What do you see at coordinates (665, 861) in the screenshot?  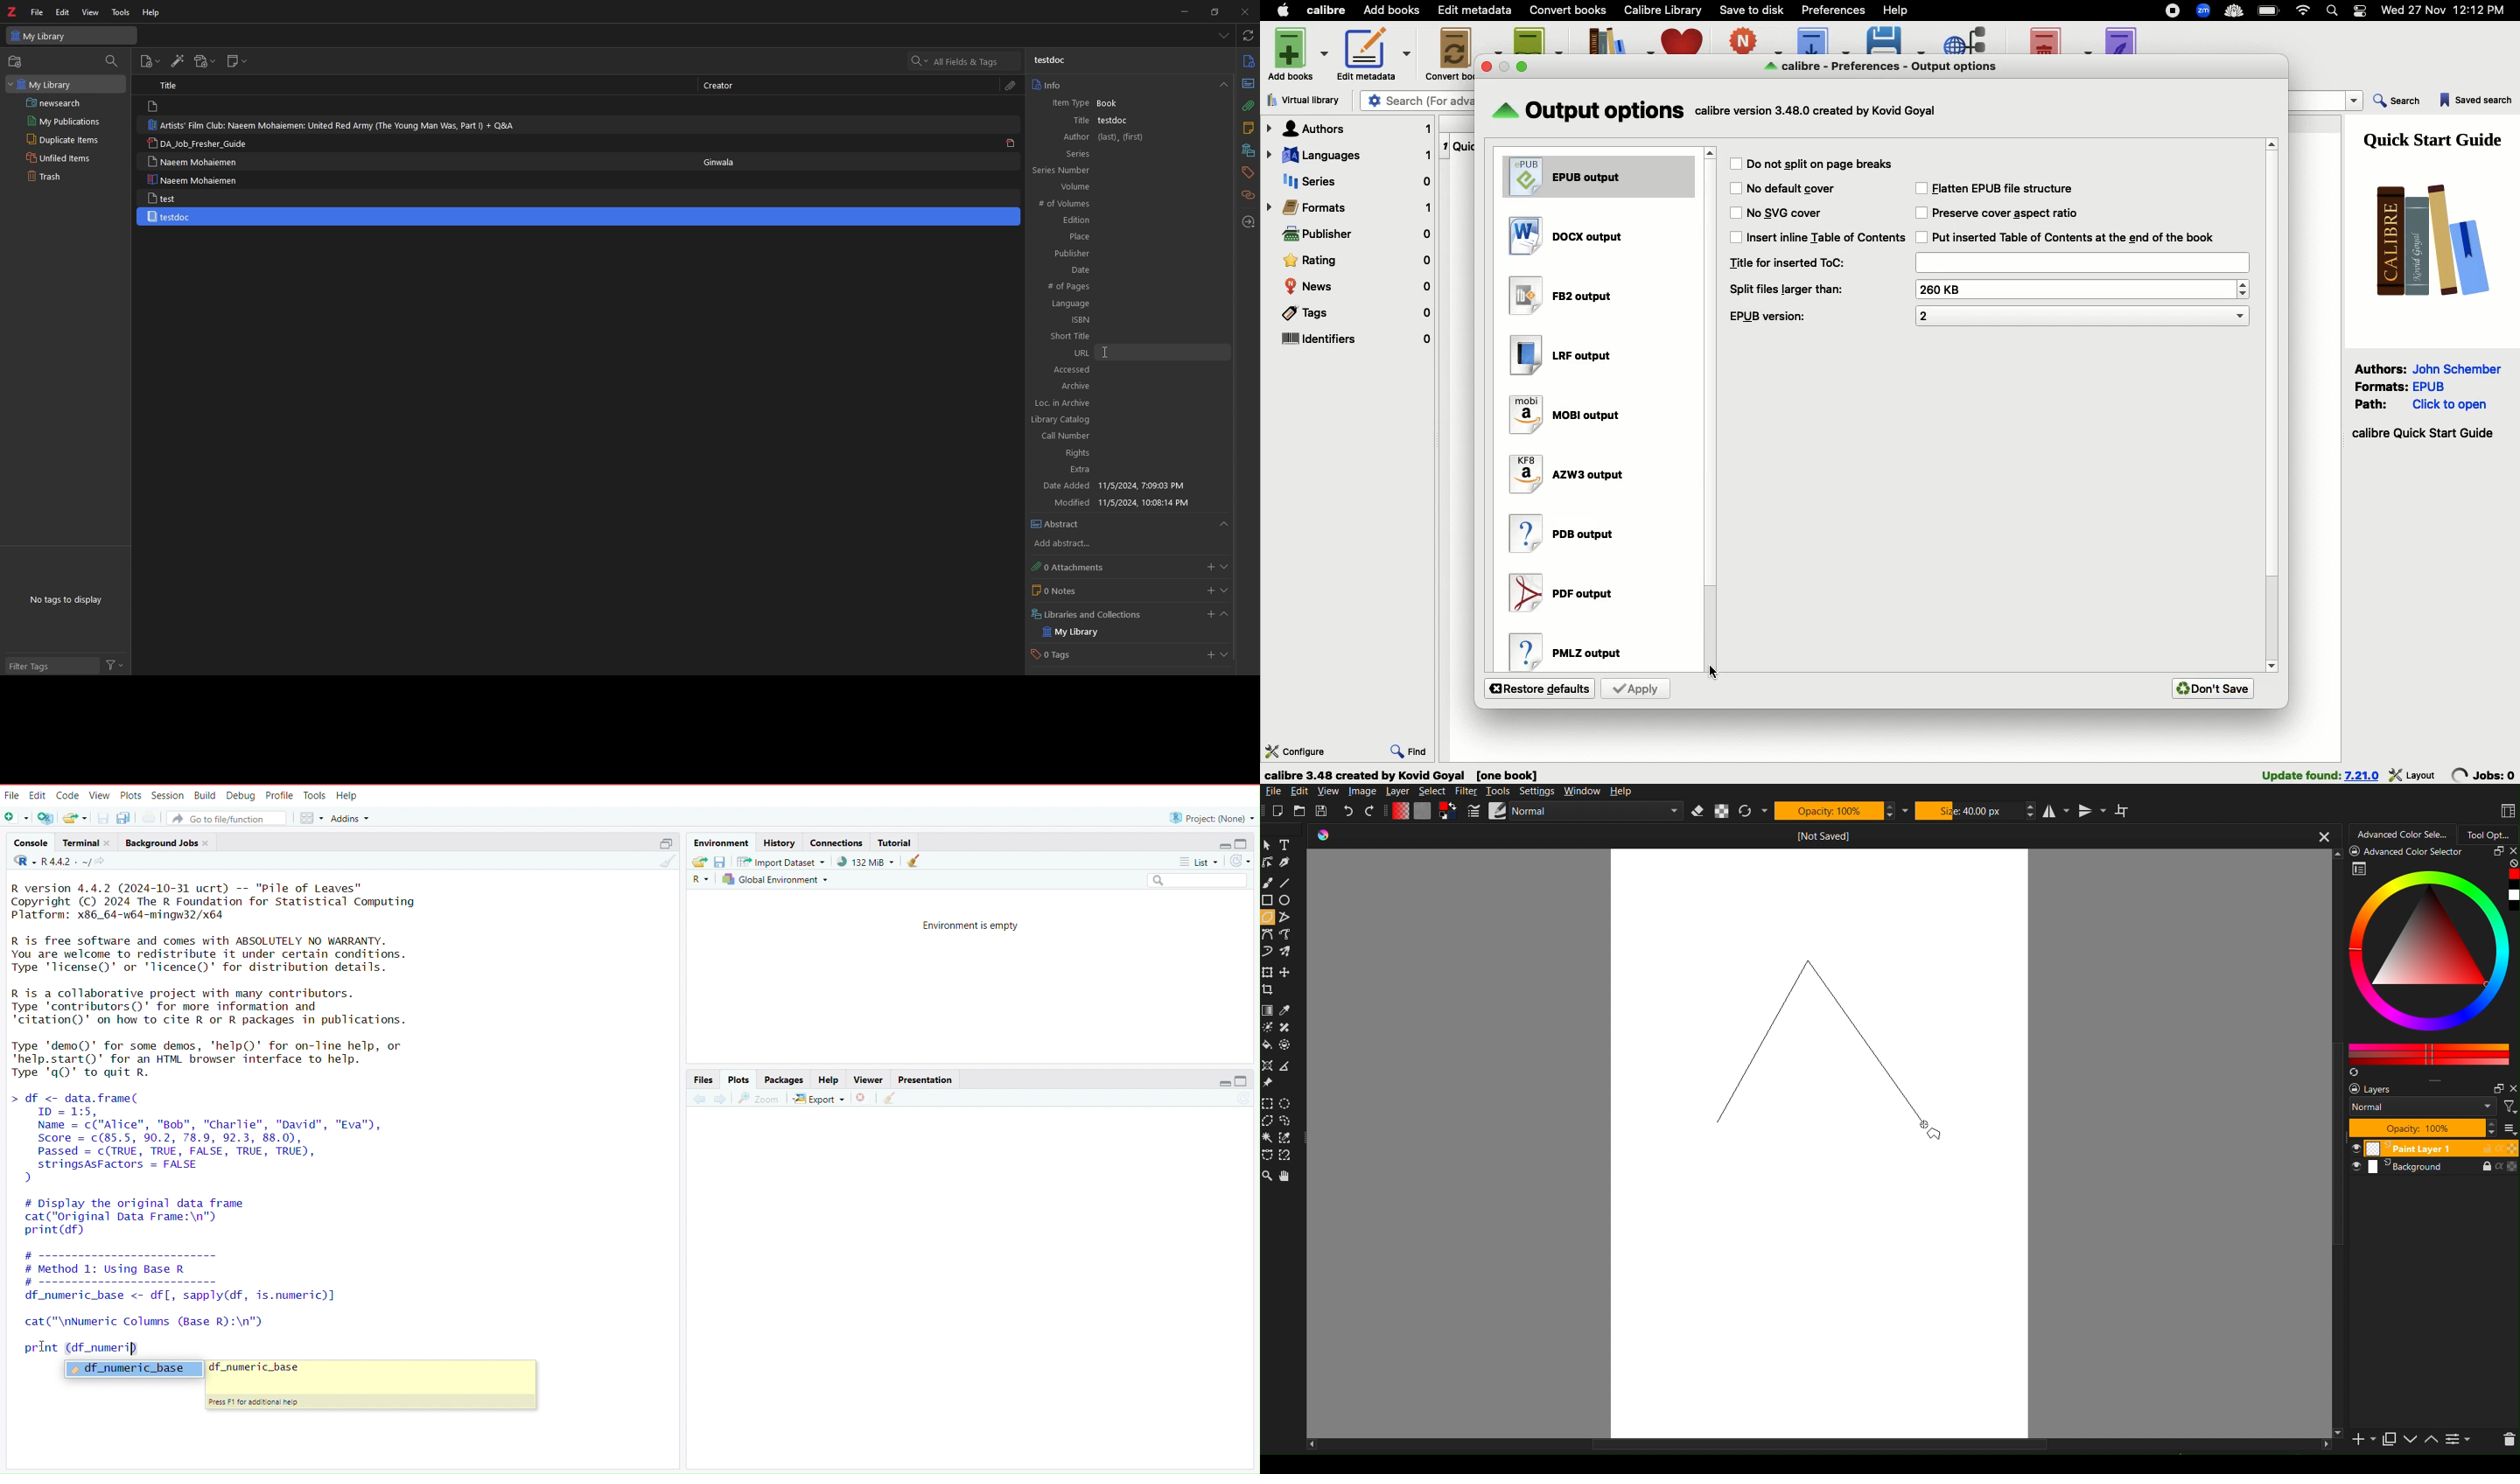 I see `clear console` at bounding box center [665, 861].